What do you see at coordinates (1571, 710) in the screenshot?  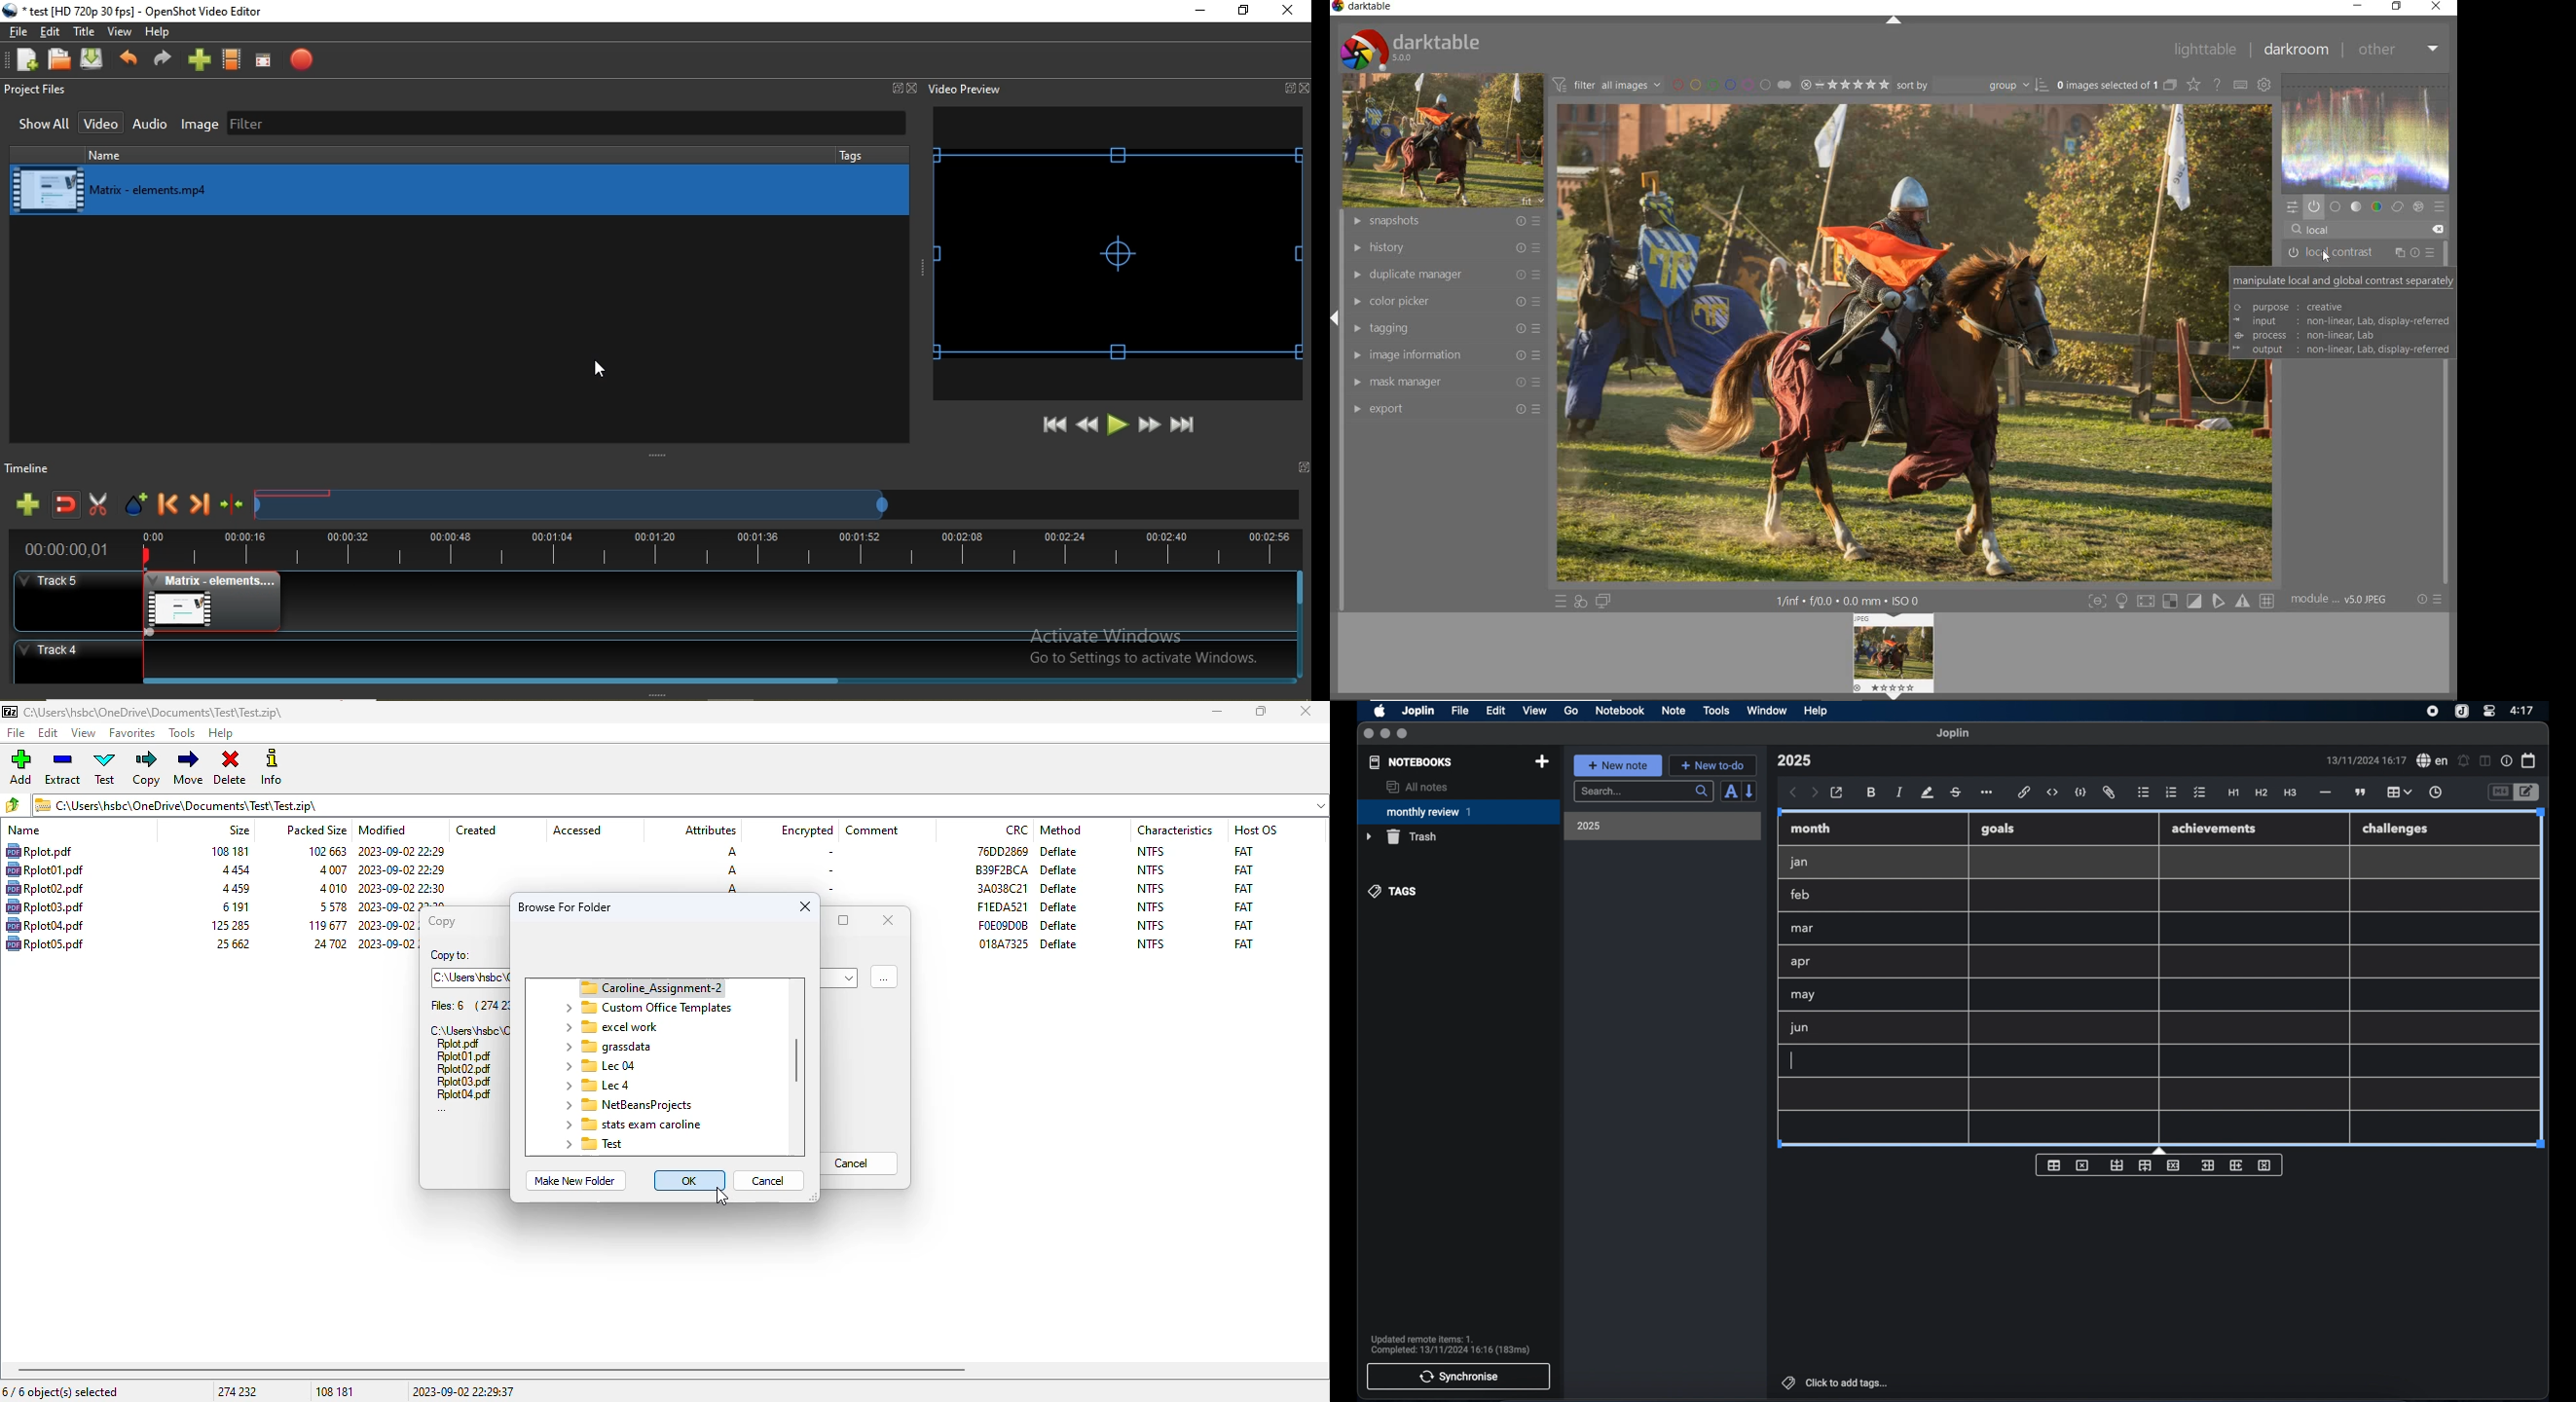 I see `go` at bounding box center [1571, 710].